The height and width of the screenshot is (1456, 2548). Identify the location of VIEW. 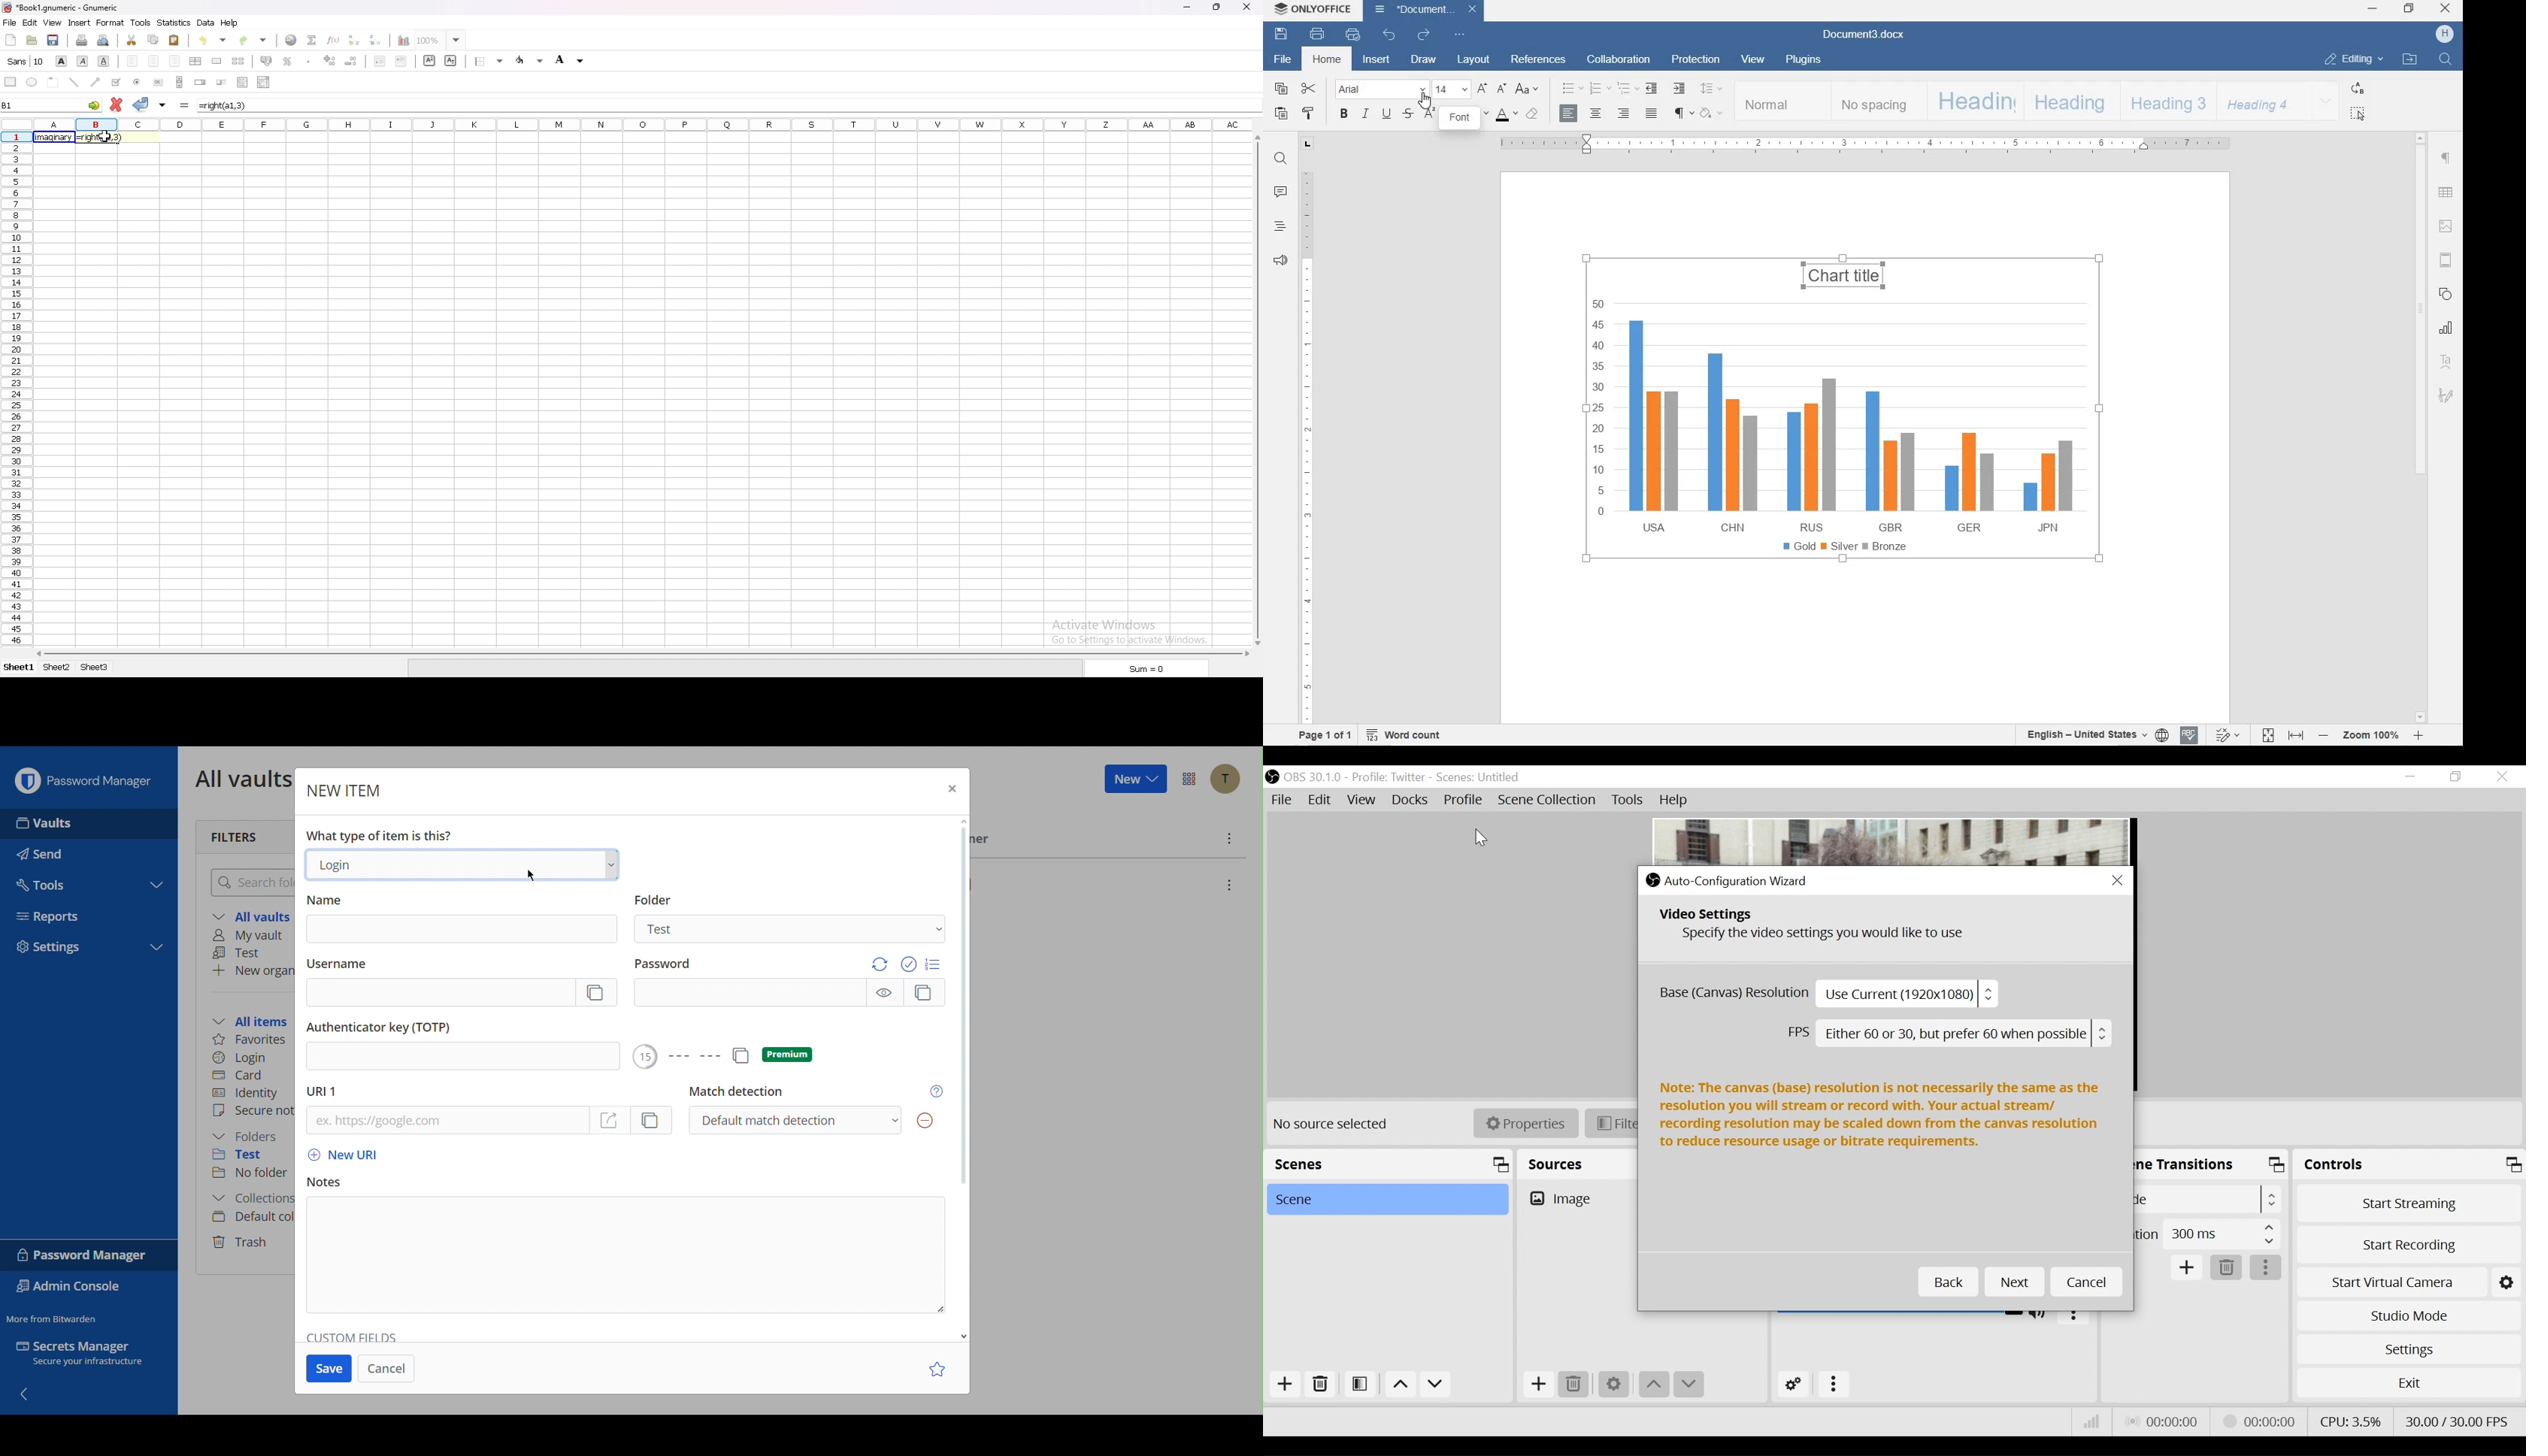
(1754, 61).